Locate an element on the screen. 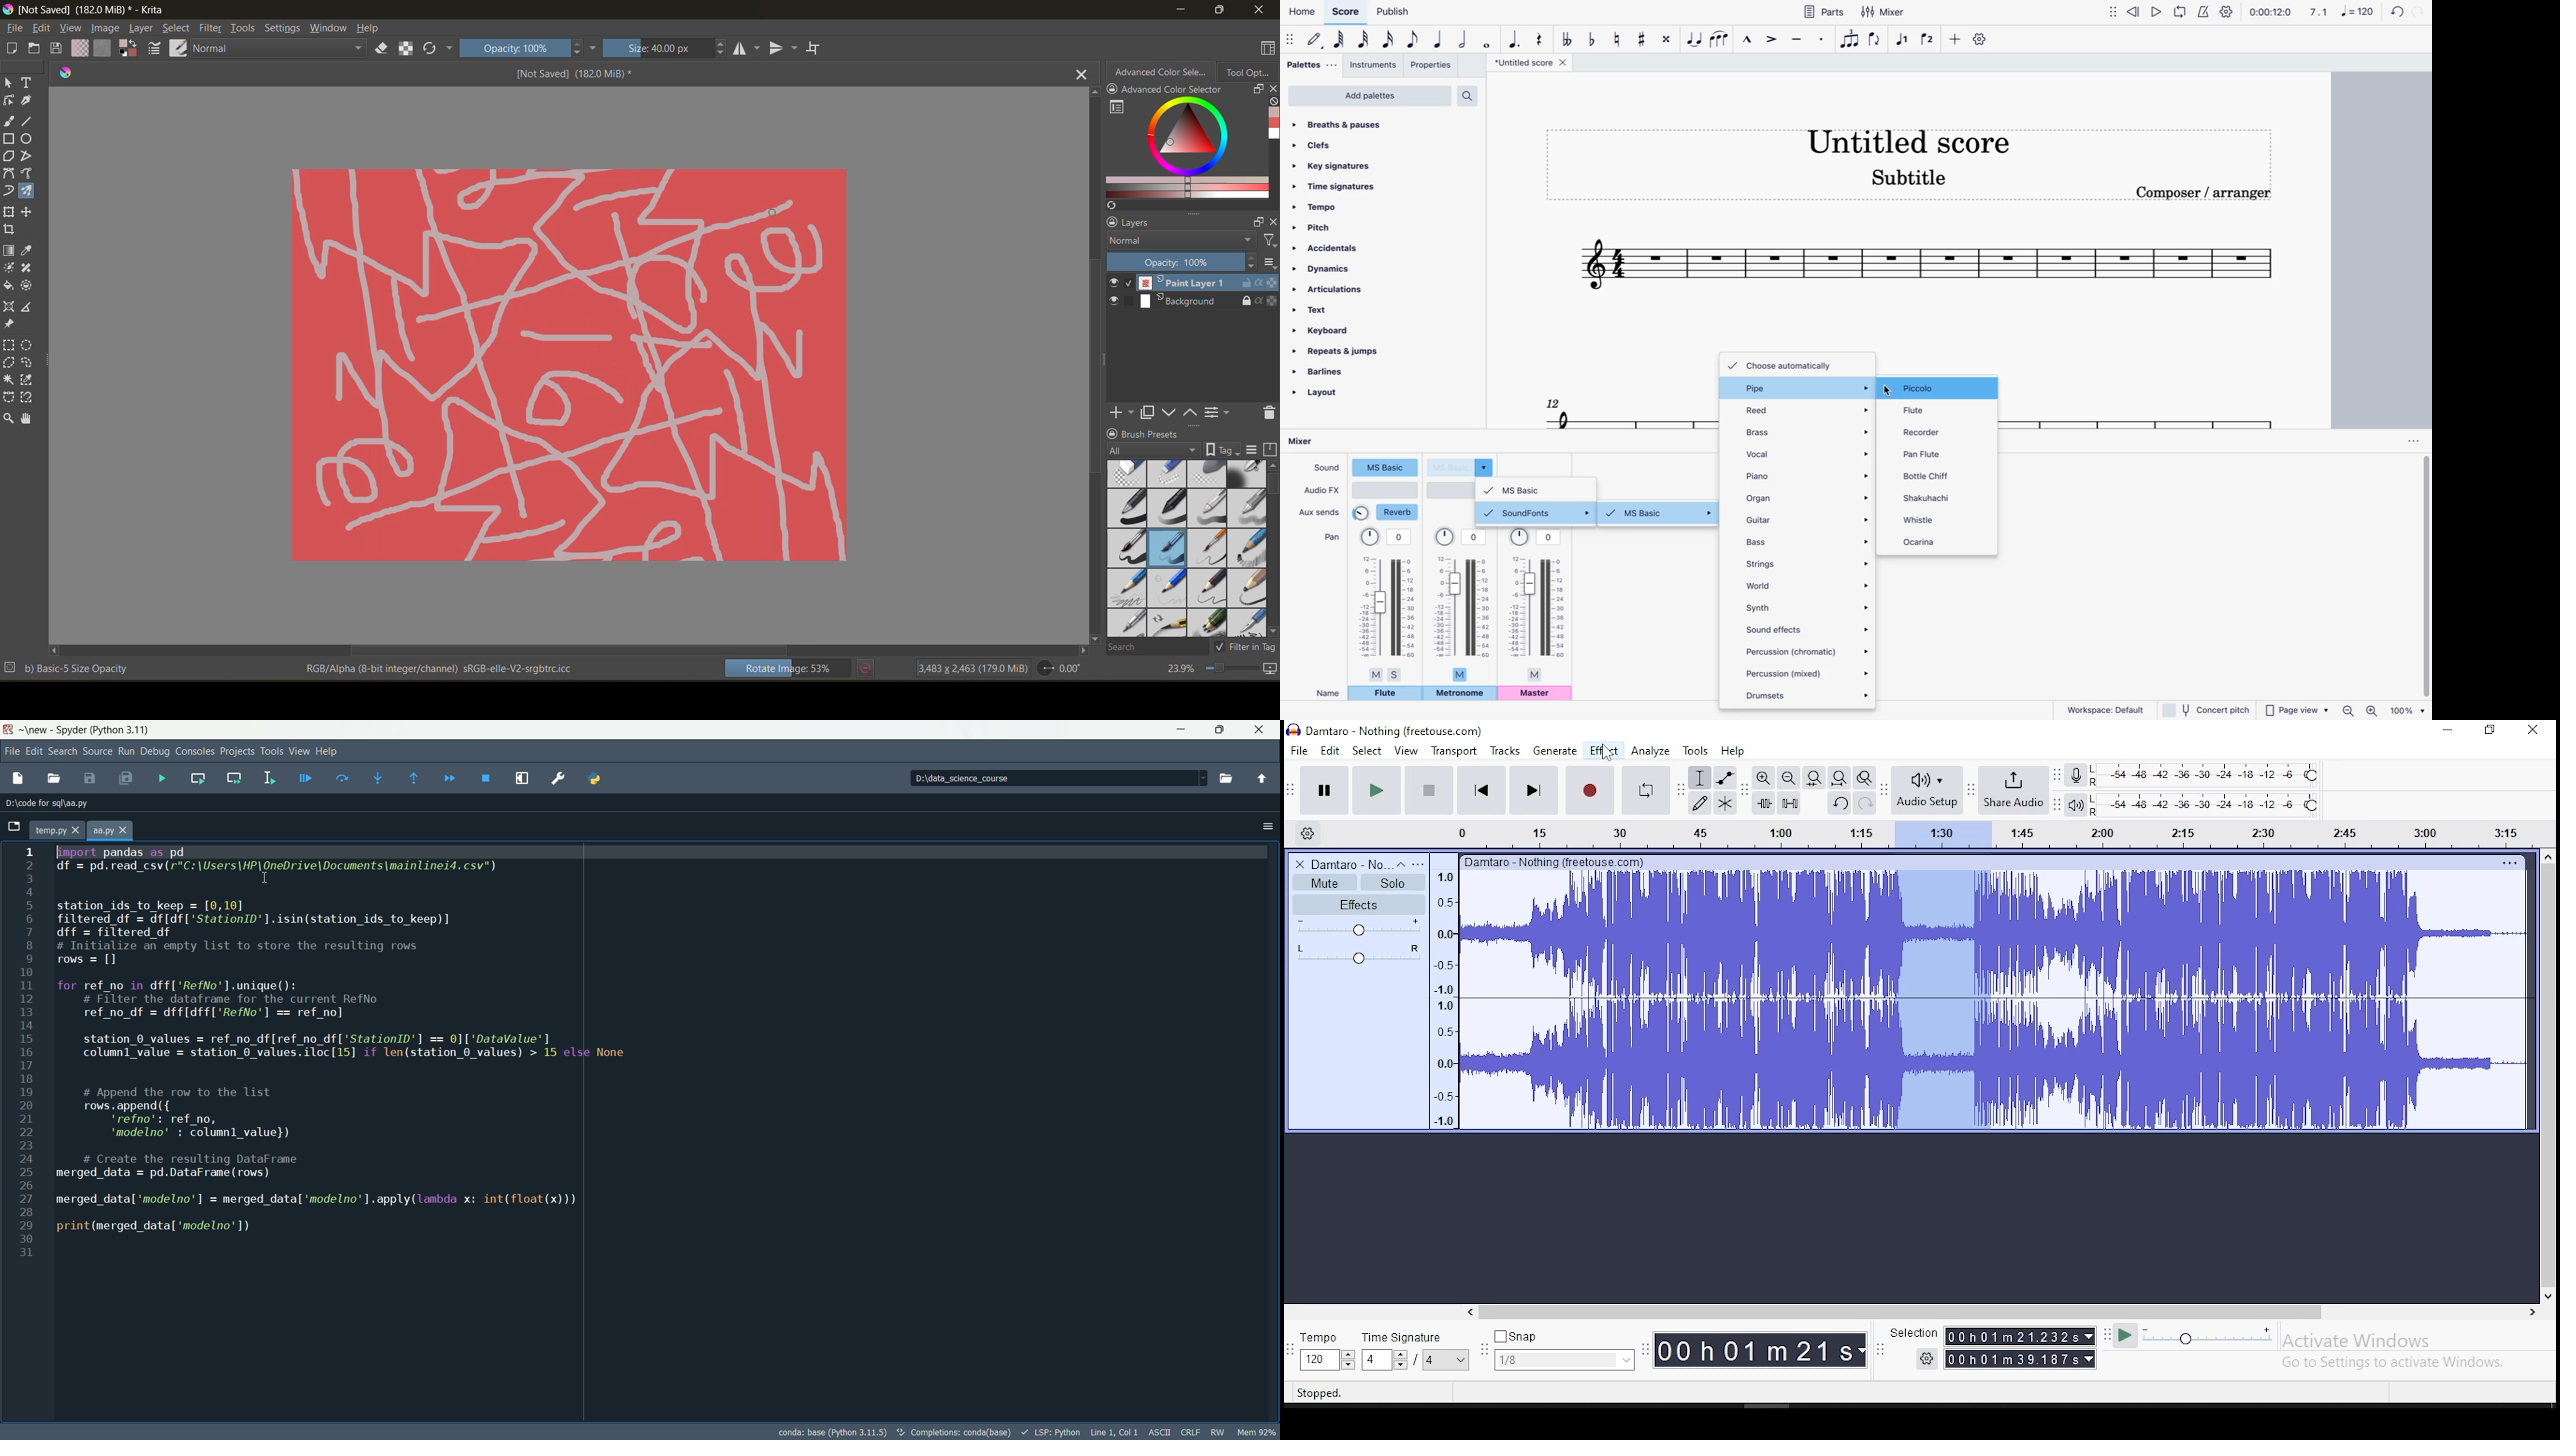 The image size is (2576, 1456). tempo is located at coordinates (1324, 1339).